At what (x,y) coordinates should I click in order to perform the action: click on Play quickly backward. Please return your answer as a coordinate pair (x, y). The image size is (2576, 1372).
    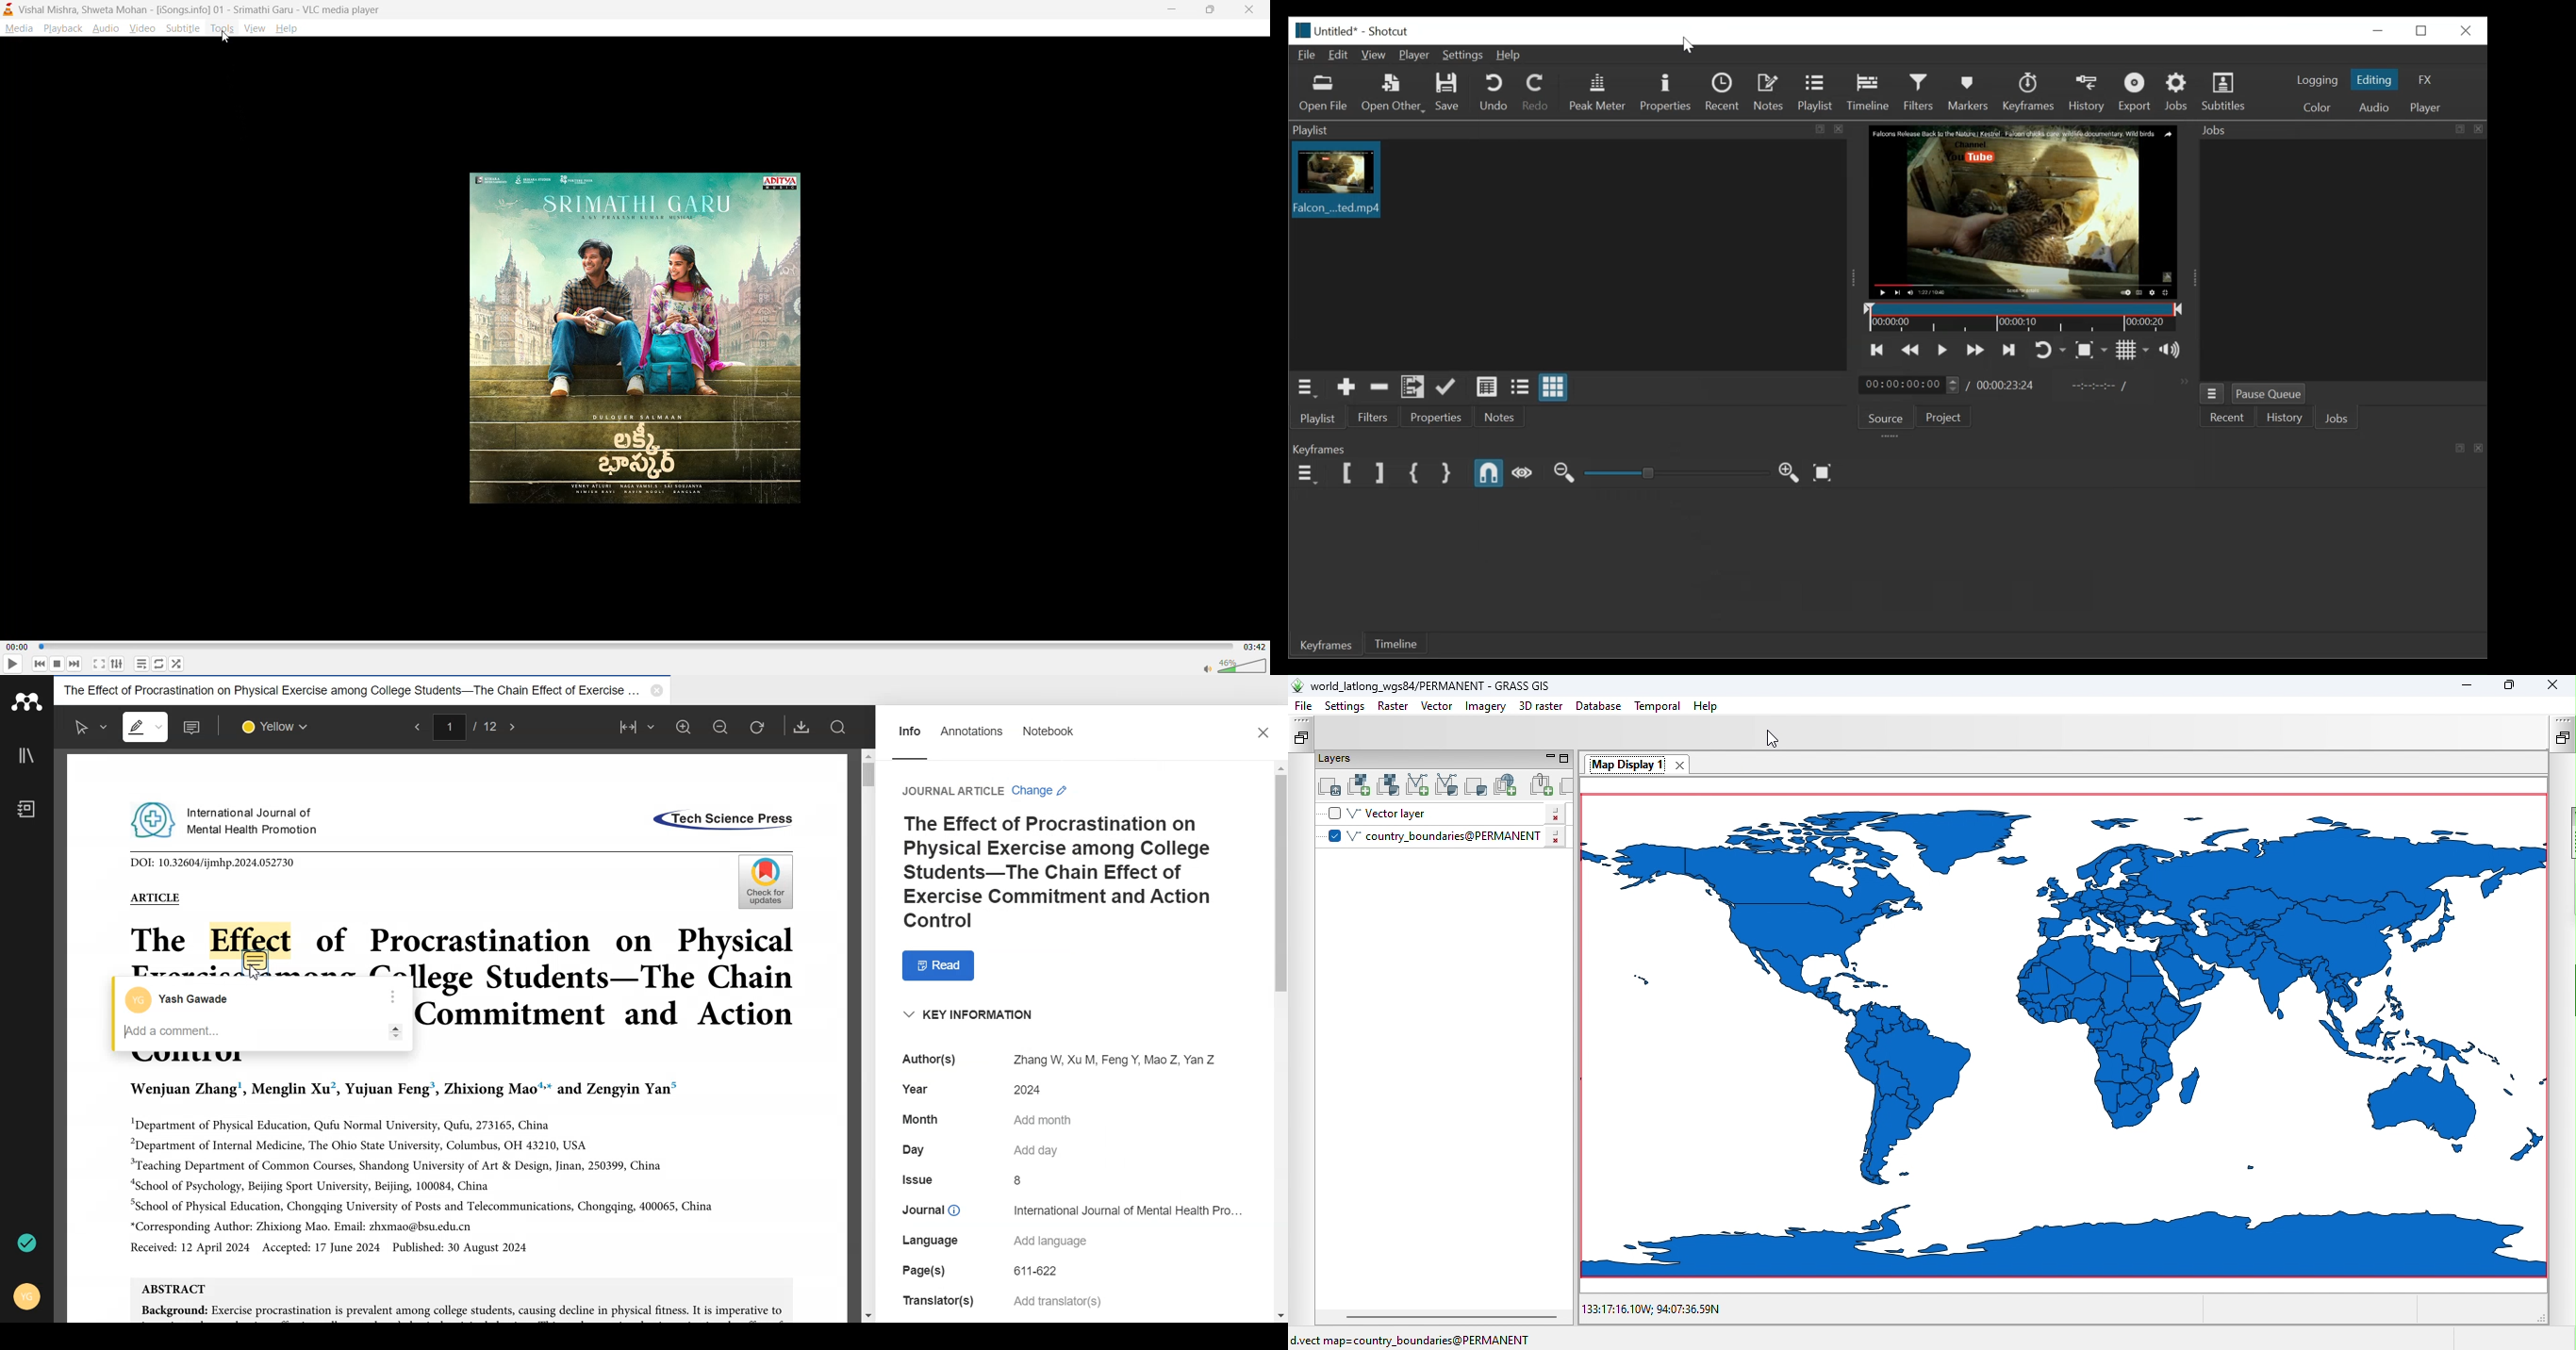
    Looking at the image, I should click on (1912, 350).